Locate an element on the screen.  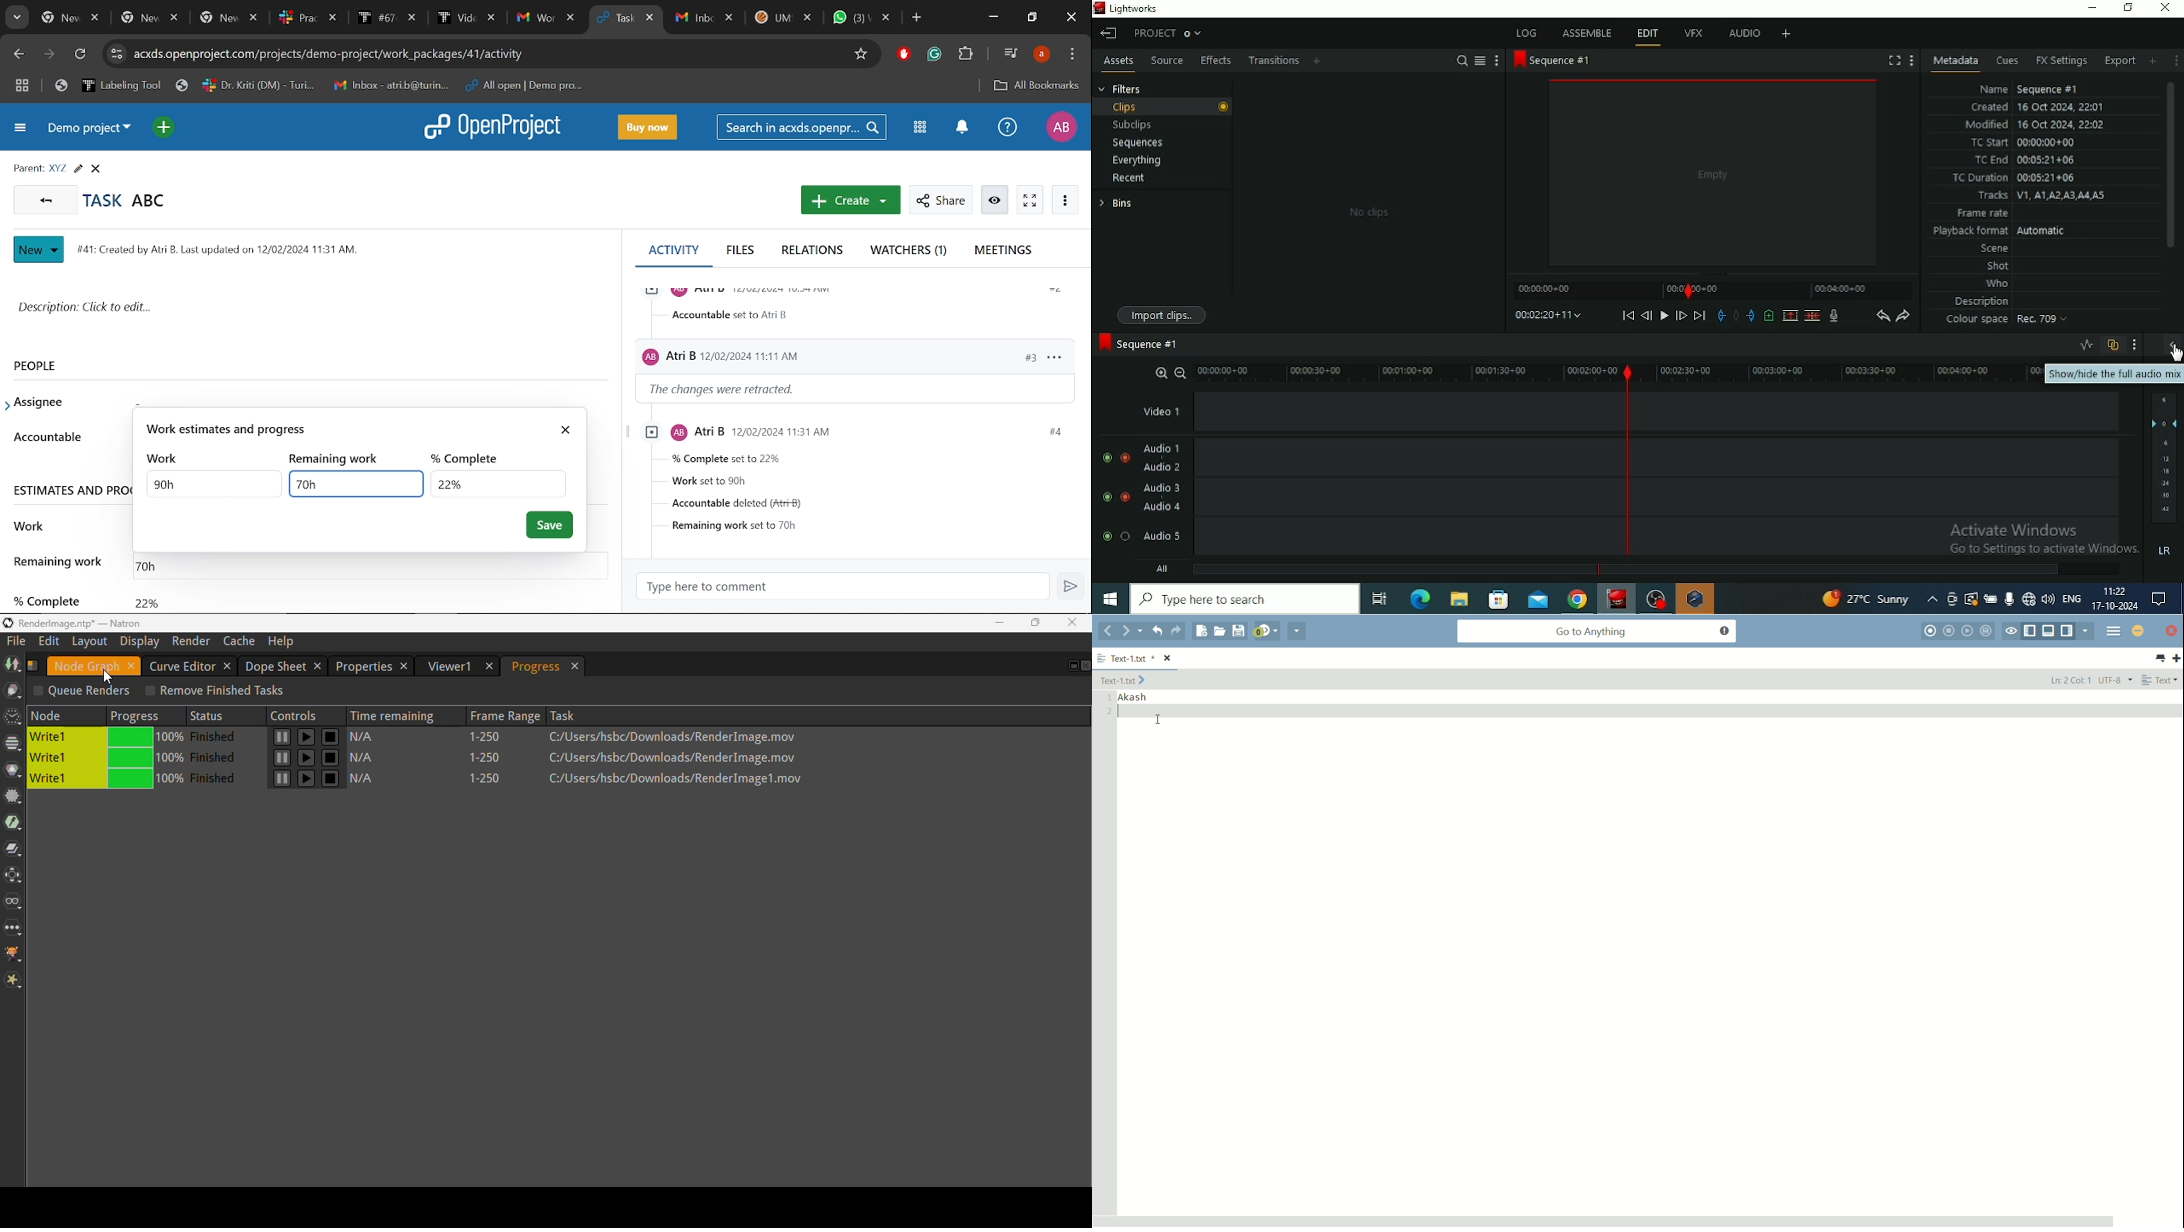
Notification center is located at coordinates (960, 128).